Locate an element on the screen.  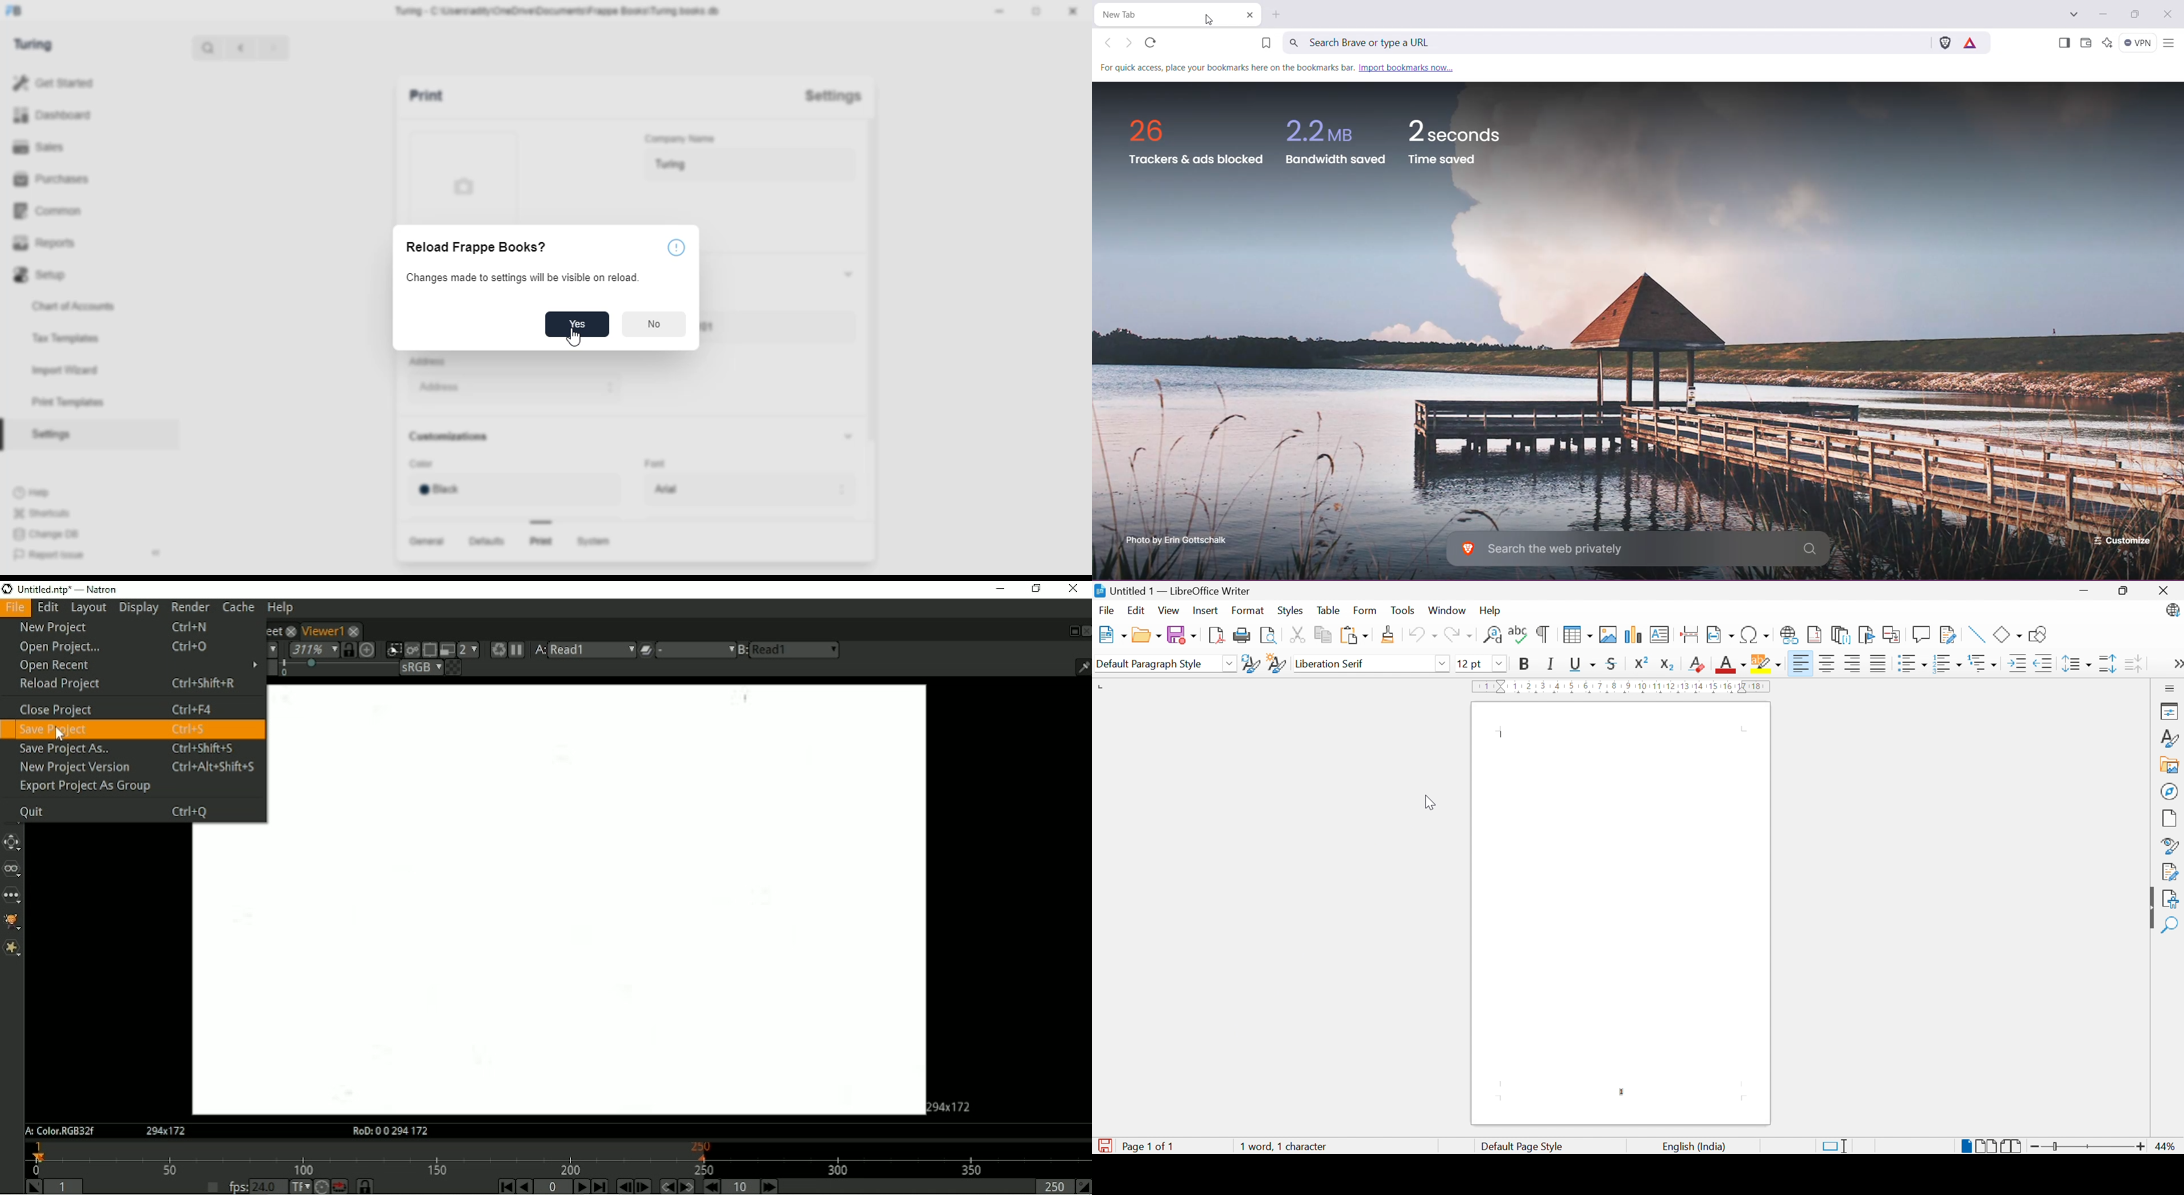
Import Wizard is located at coordinates (74, 370).